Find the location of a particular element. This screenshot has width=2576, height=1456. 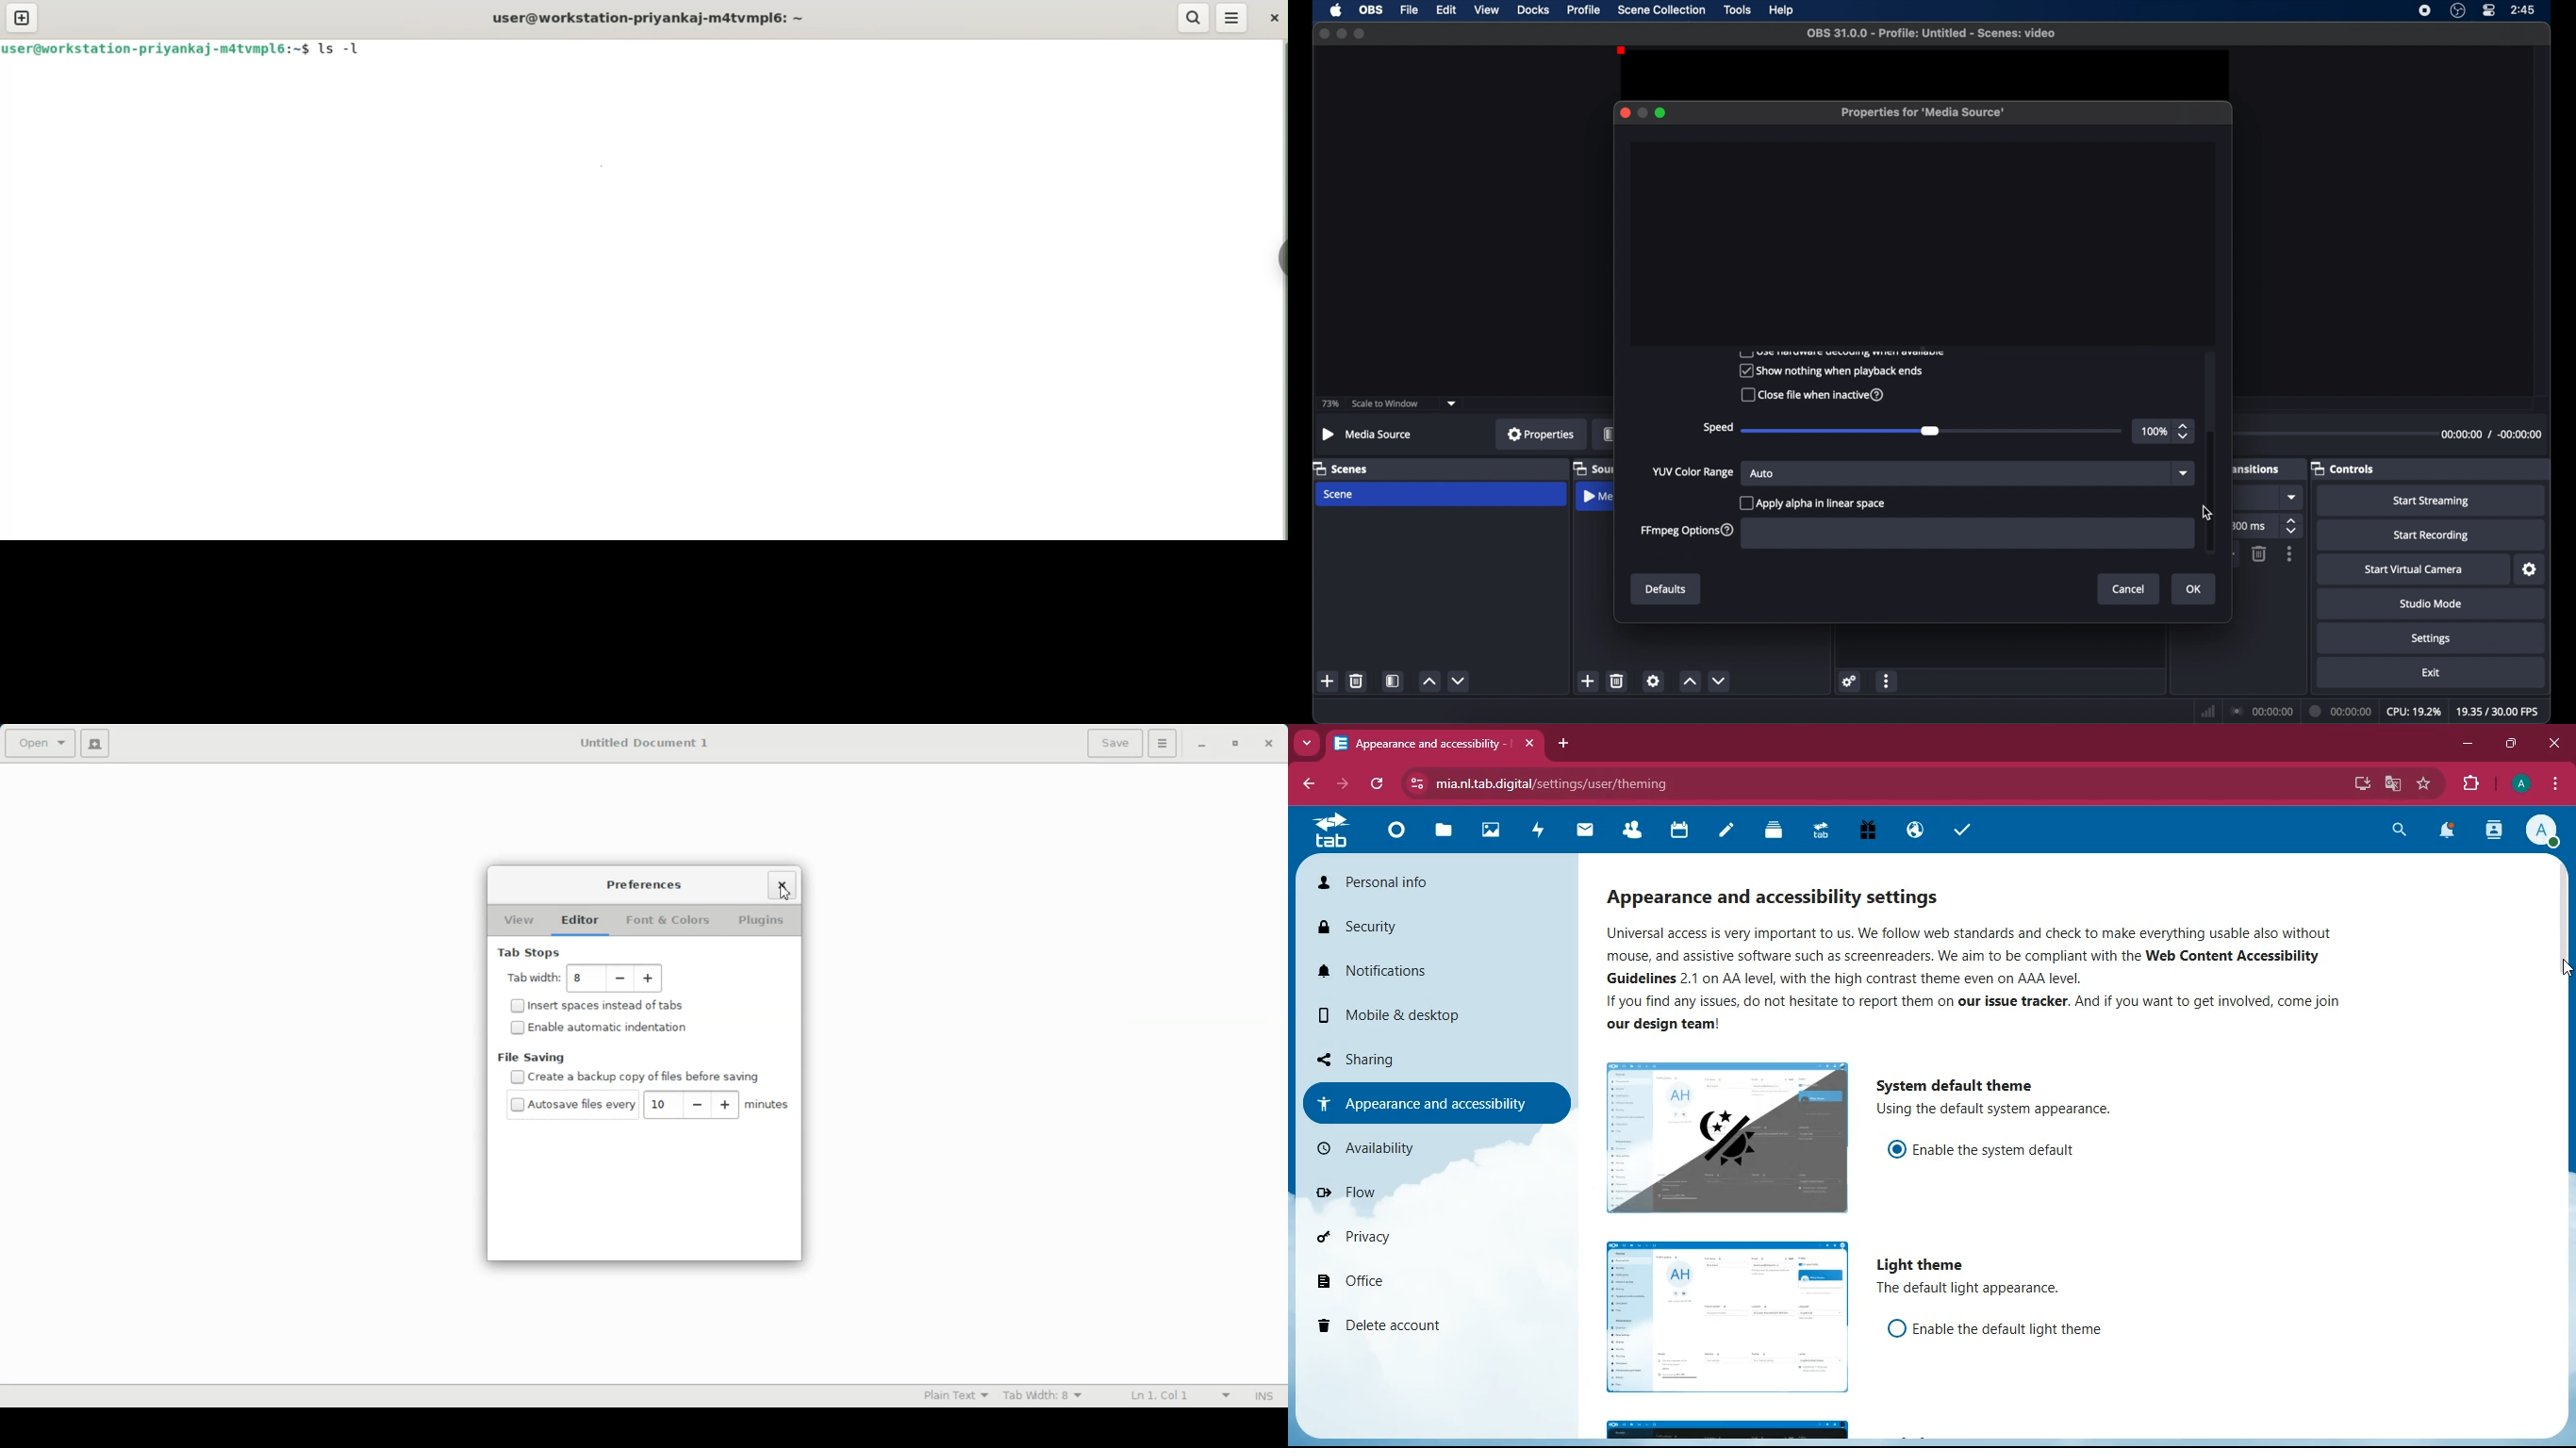

settings is located at coordinates (1653, 680).